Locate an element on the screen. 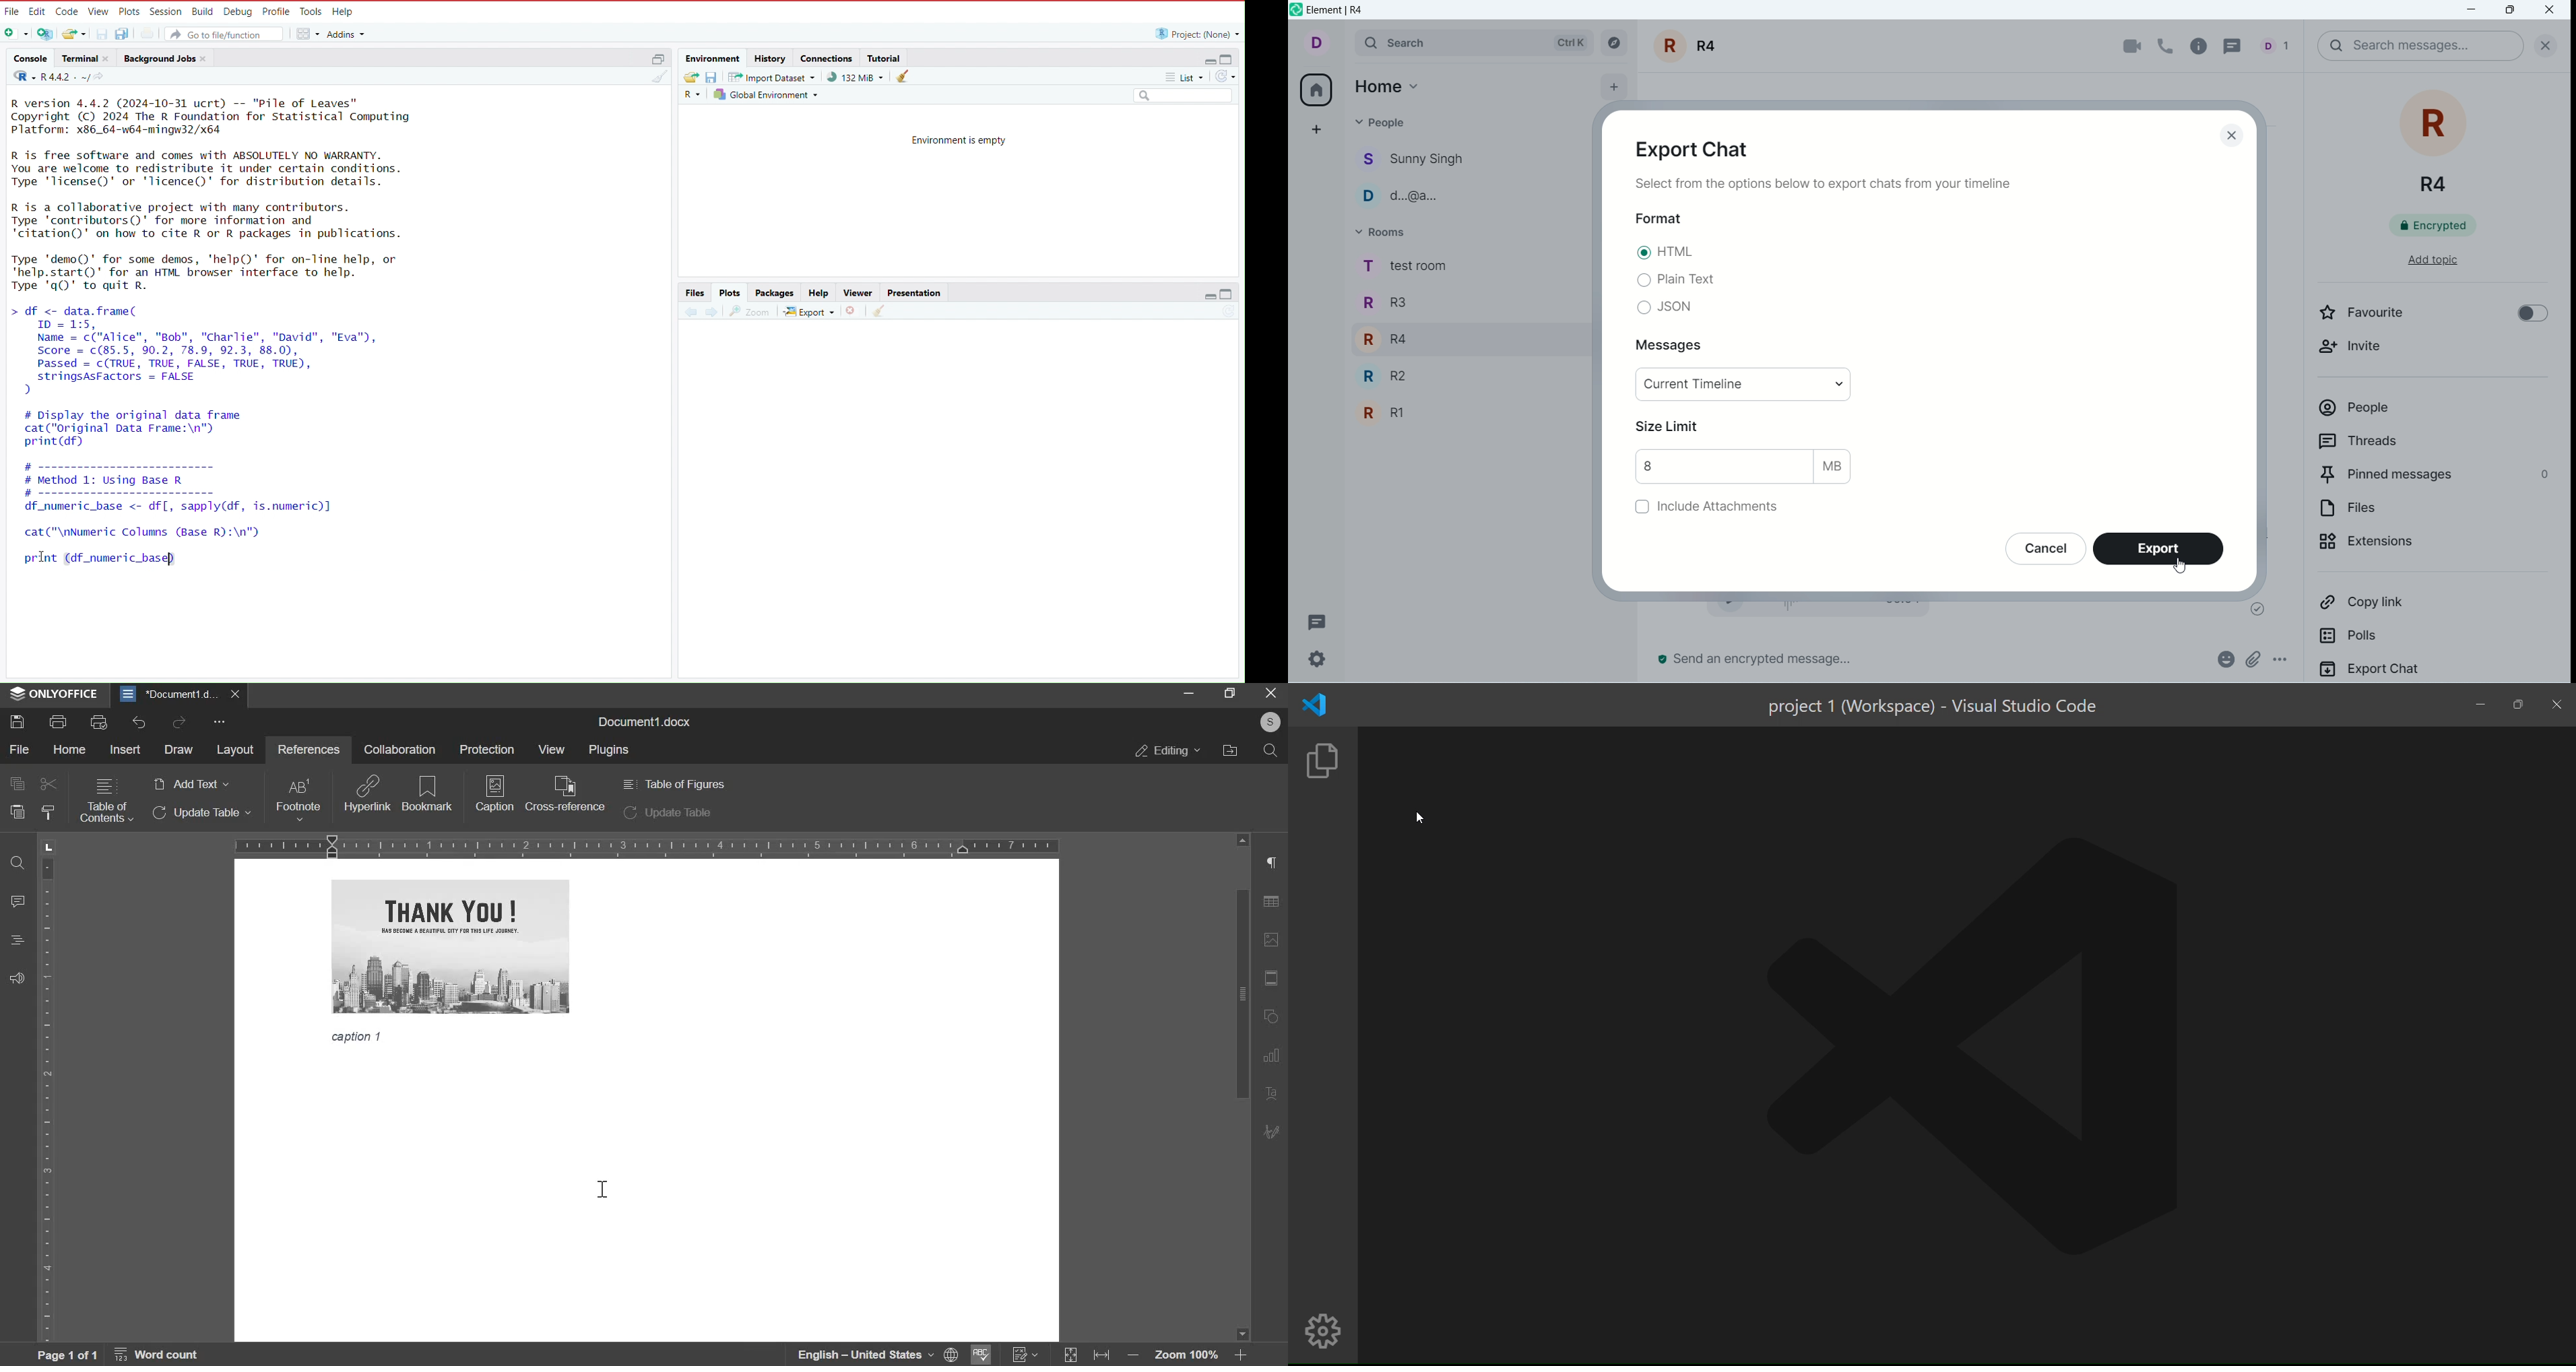 This screenshot has width=2576, height=1372. Go to file/function is located at coordinates (227, 33).